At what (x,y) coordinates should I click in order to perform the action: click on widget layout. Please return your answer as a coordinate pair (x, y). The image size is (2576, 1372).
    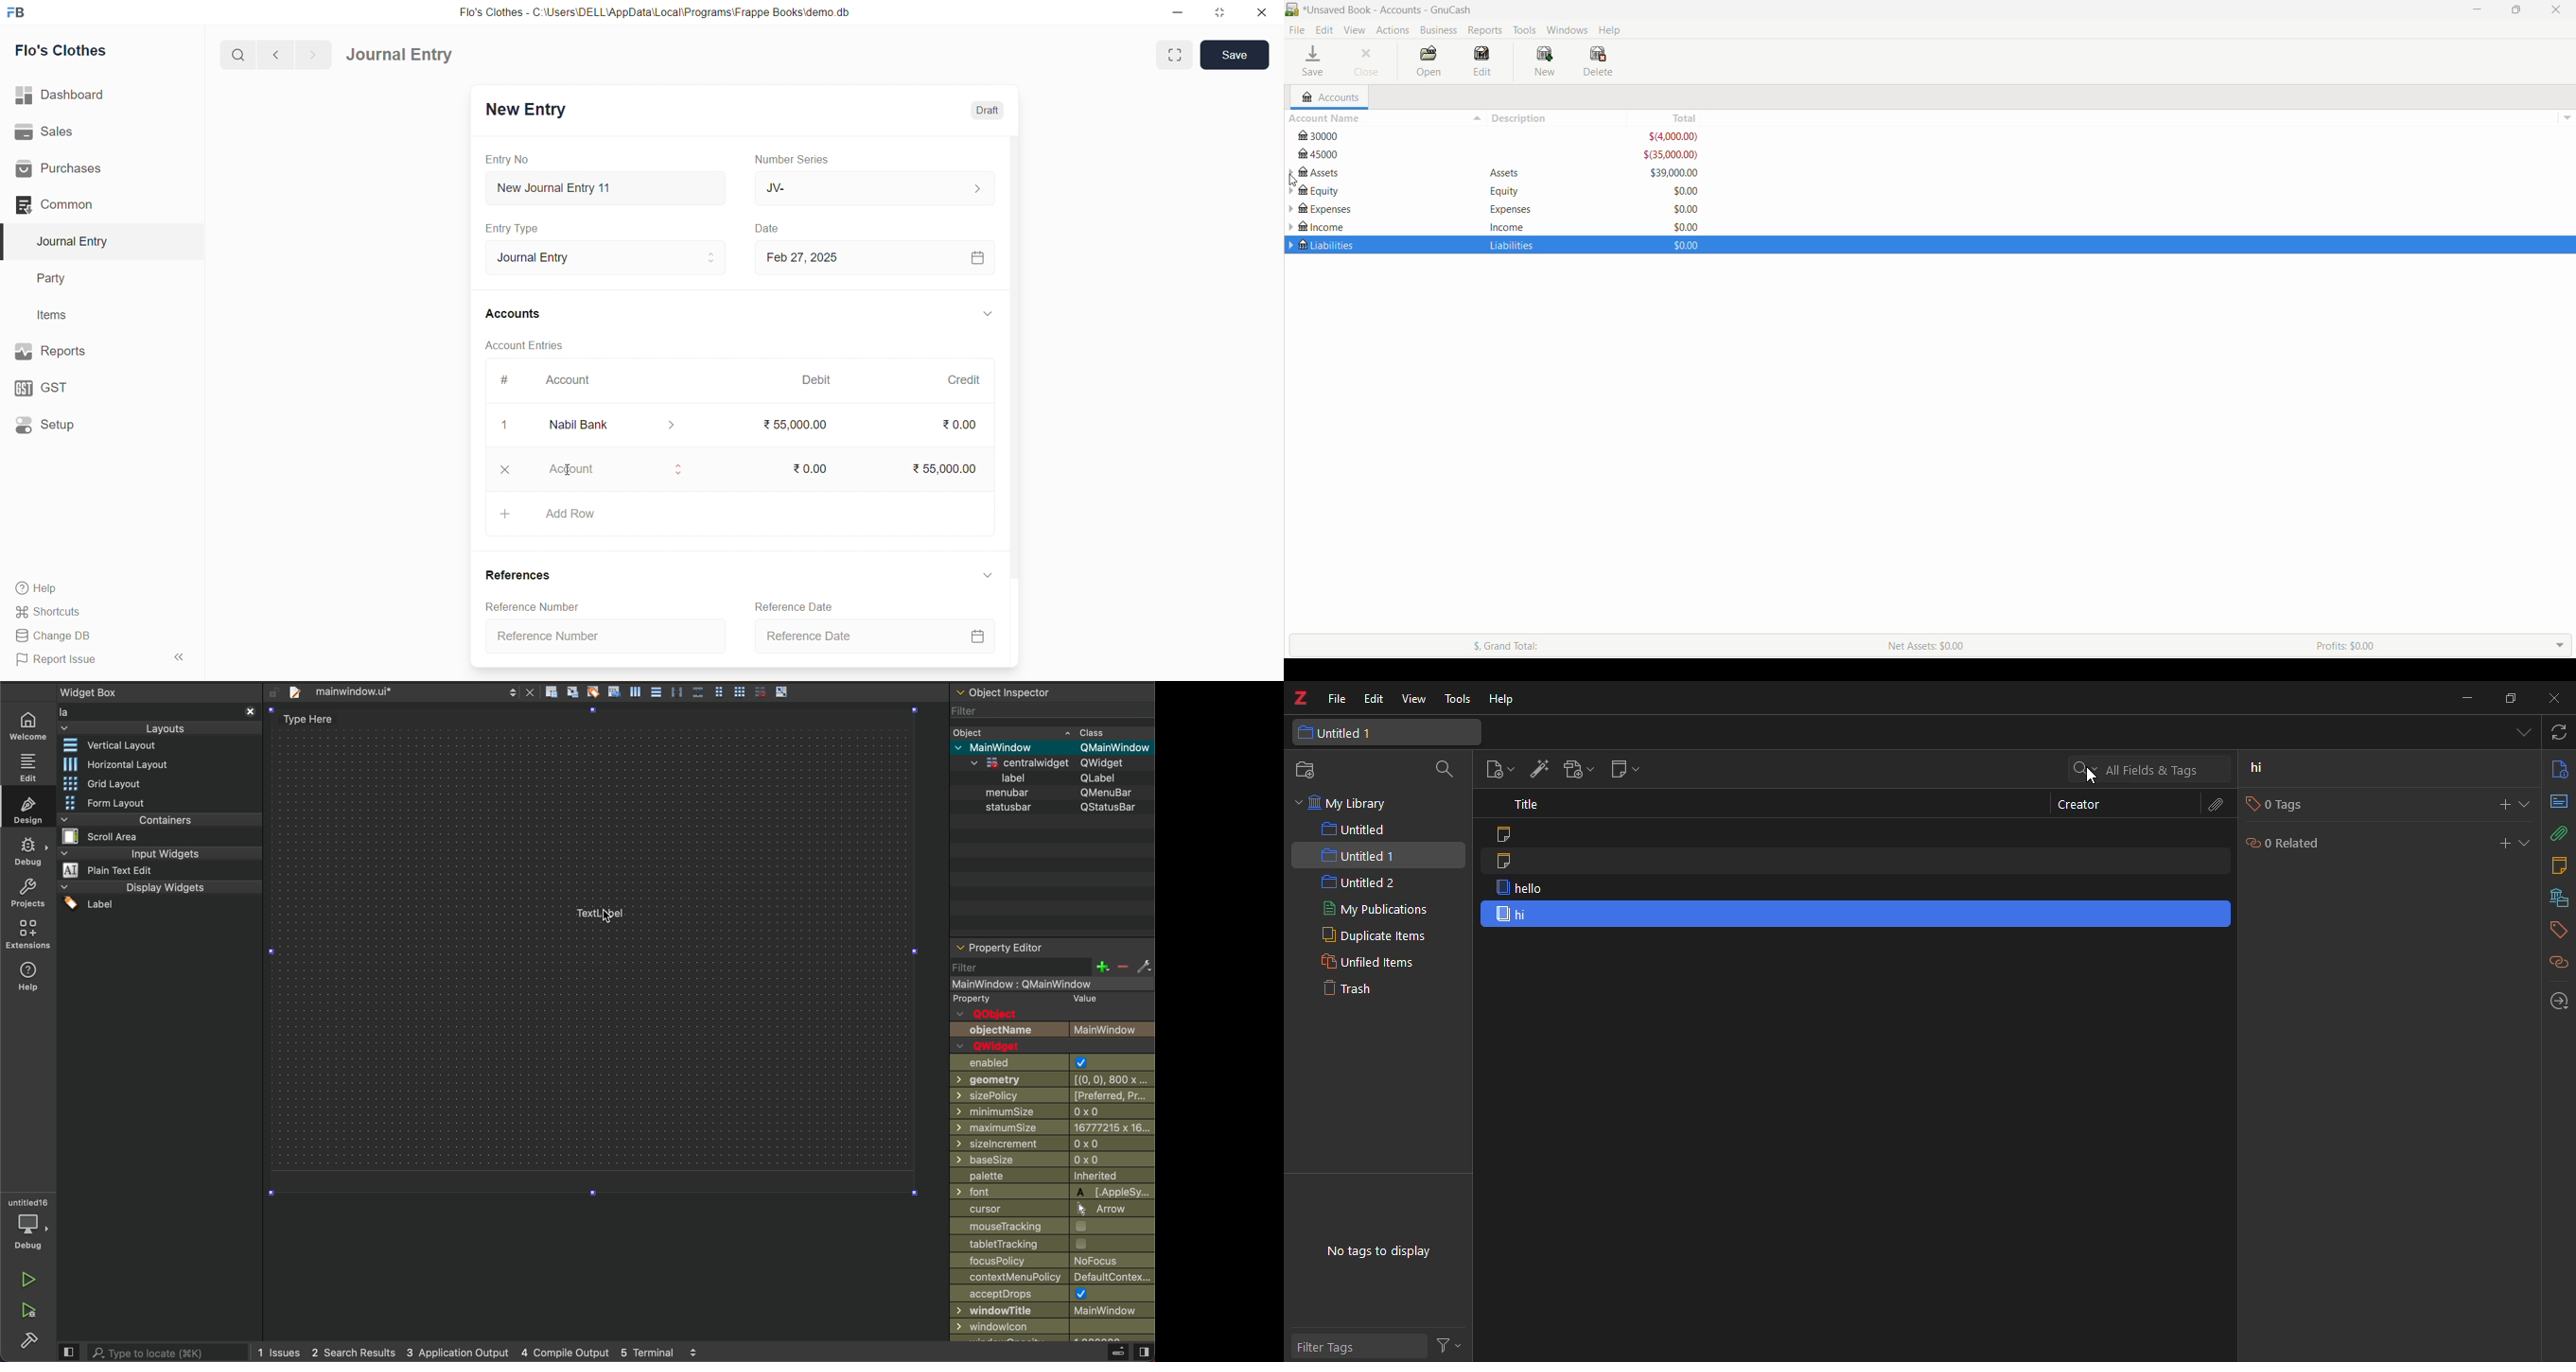
    Looking at the image, I should click on (119, 747).